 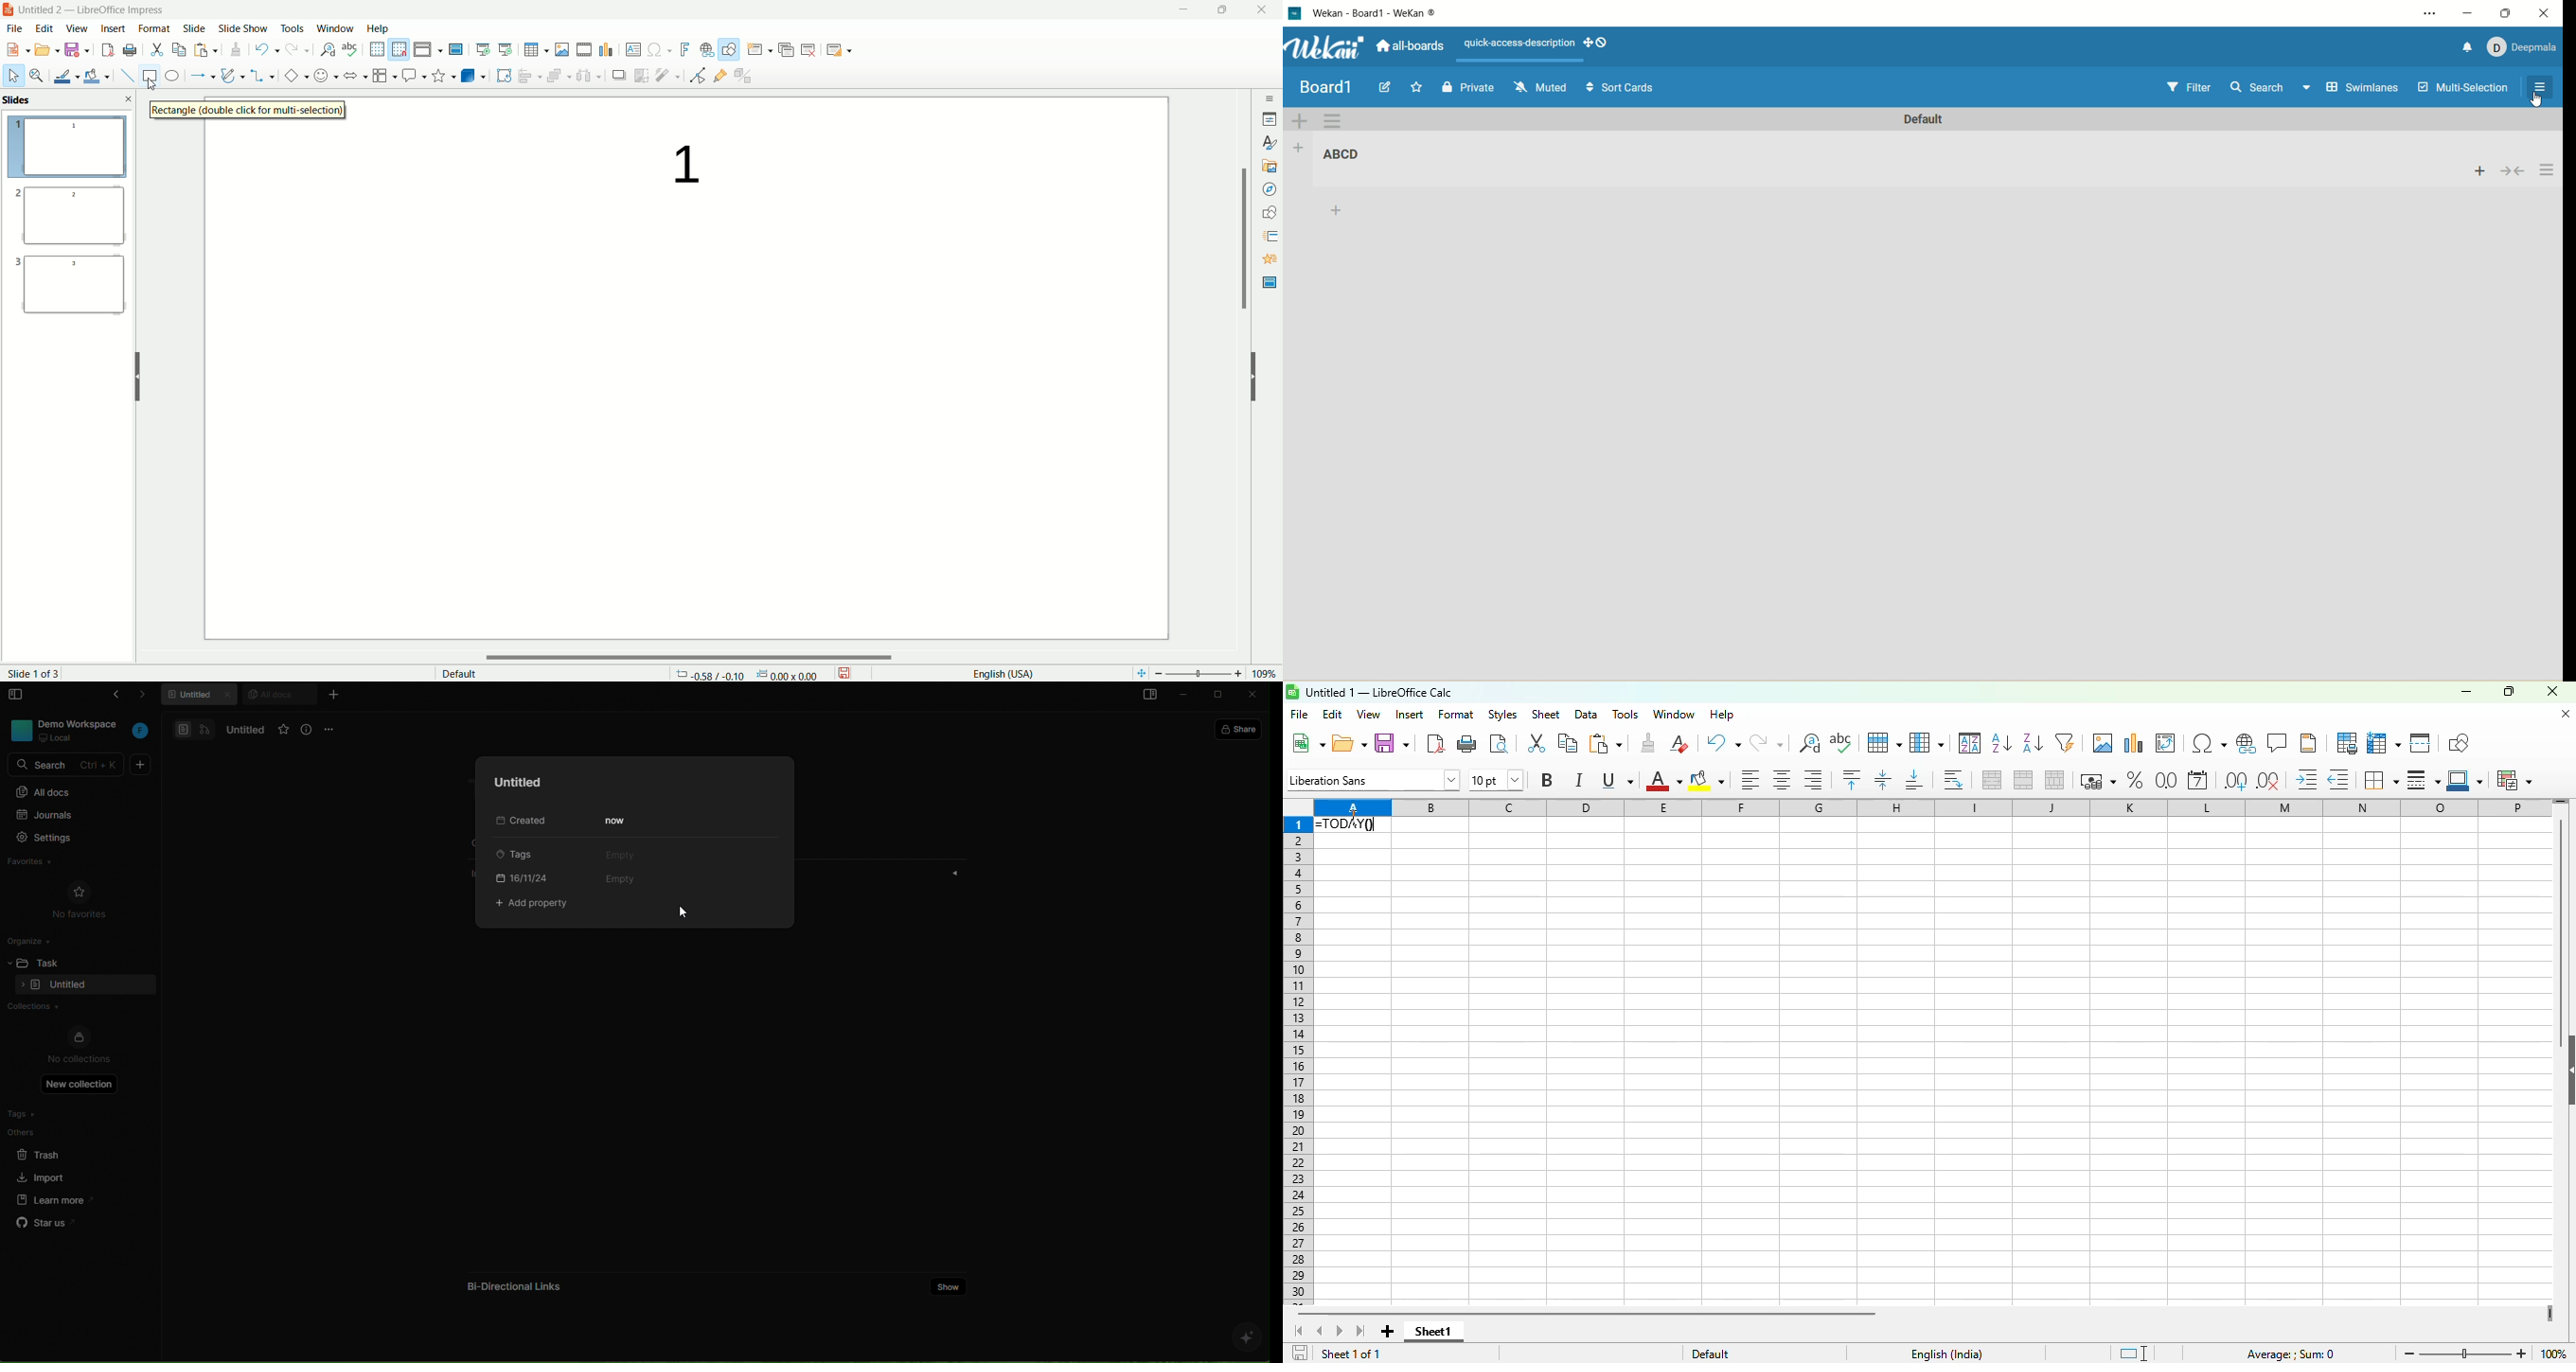 I want to click on edit, so click(x=1333, y=715).